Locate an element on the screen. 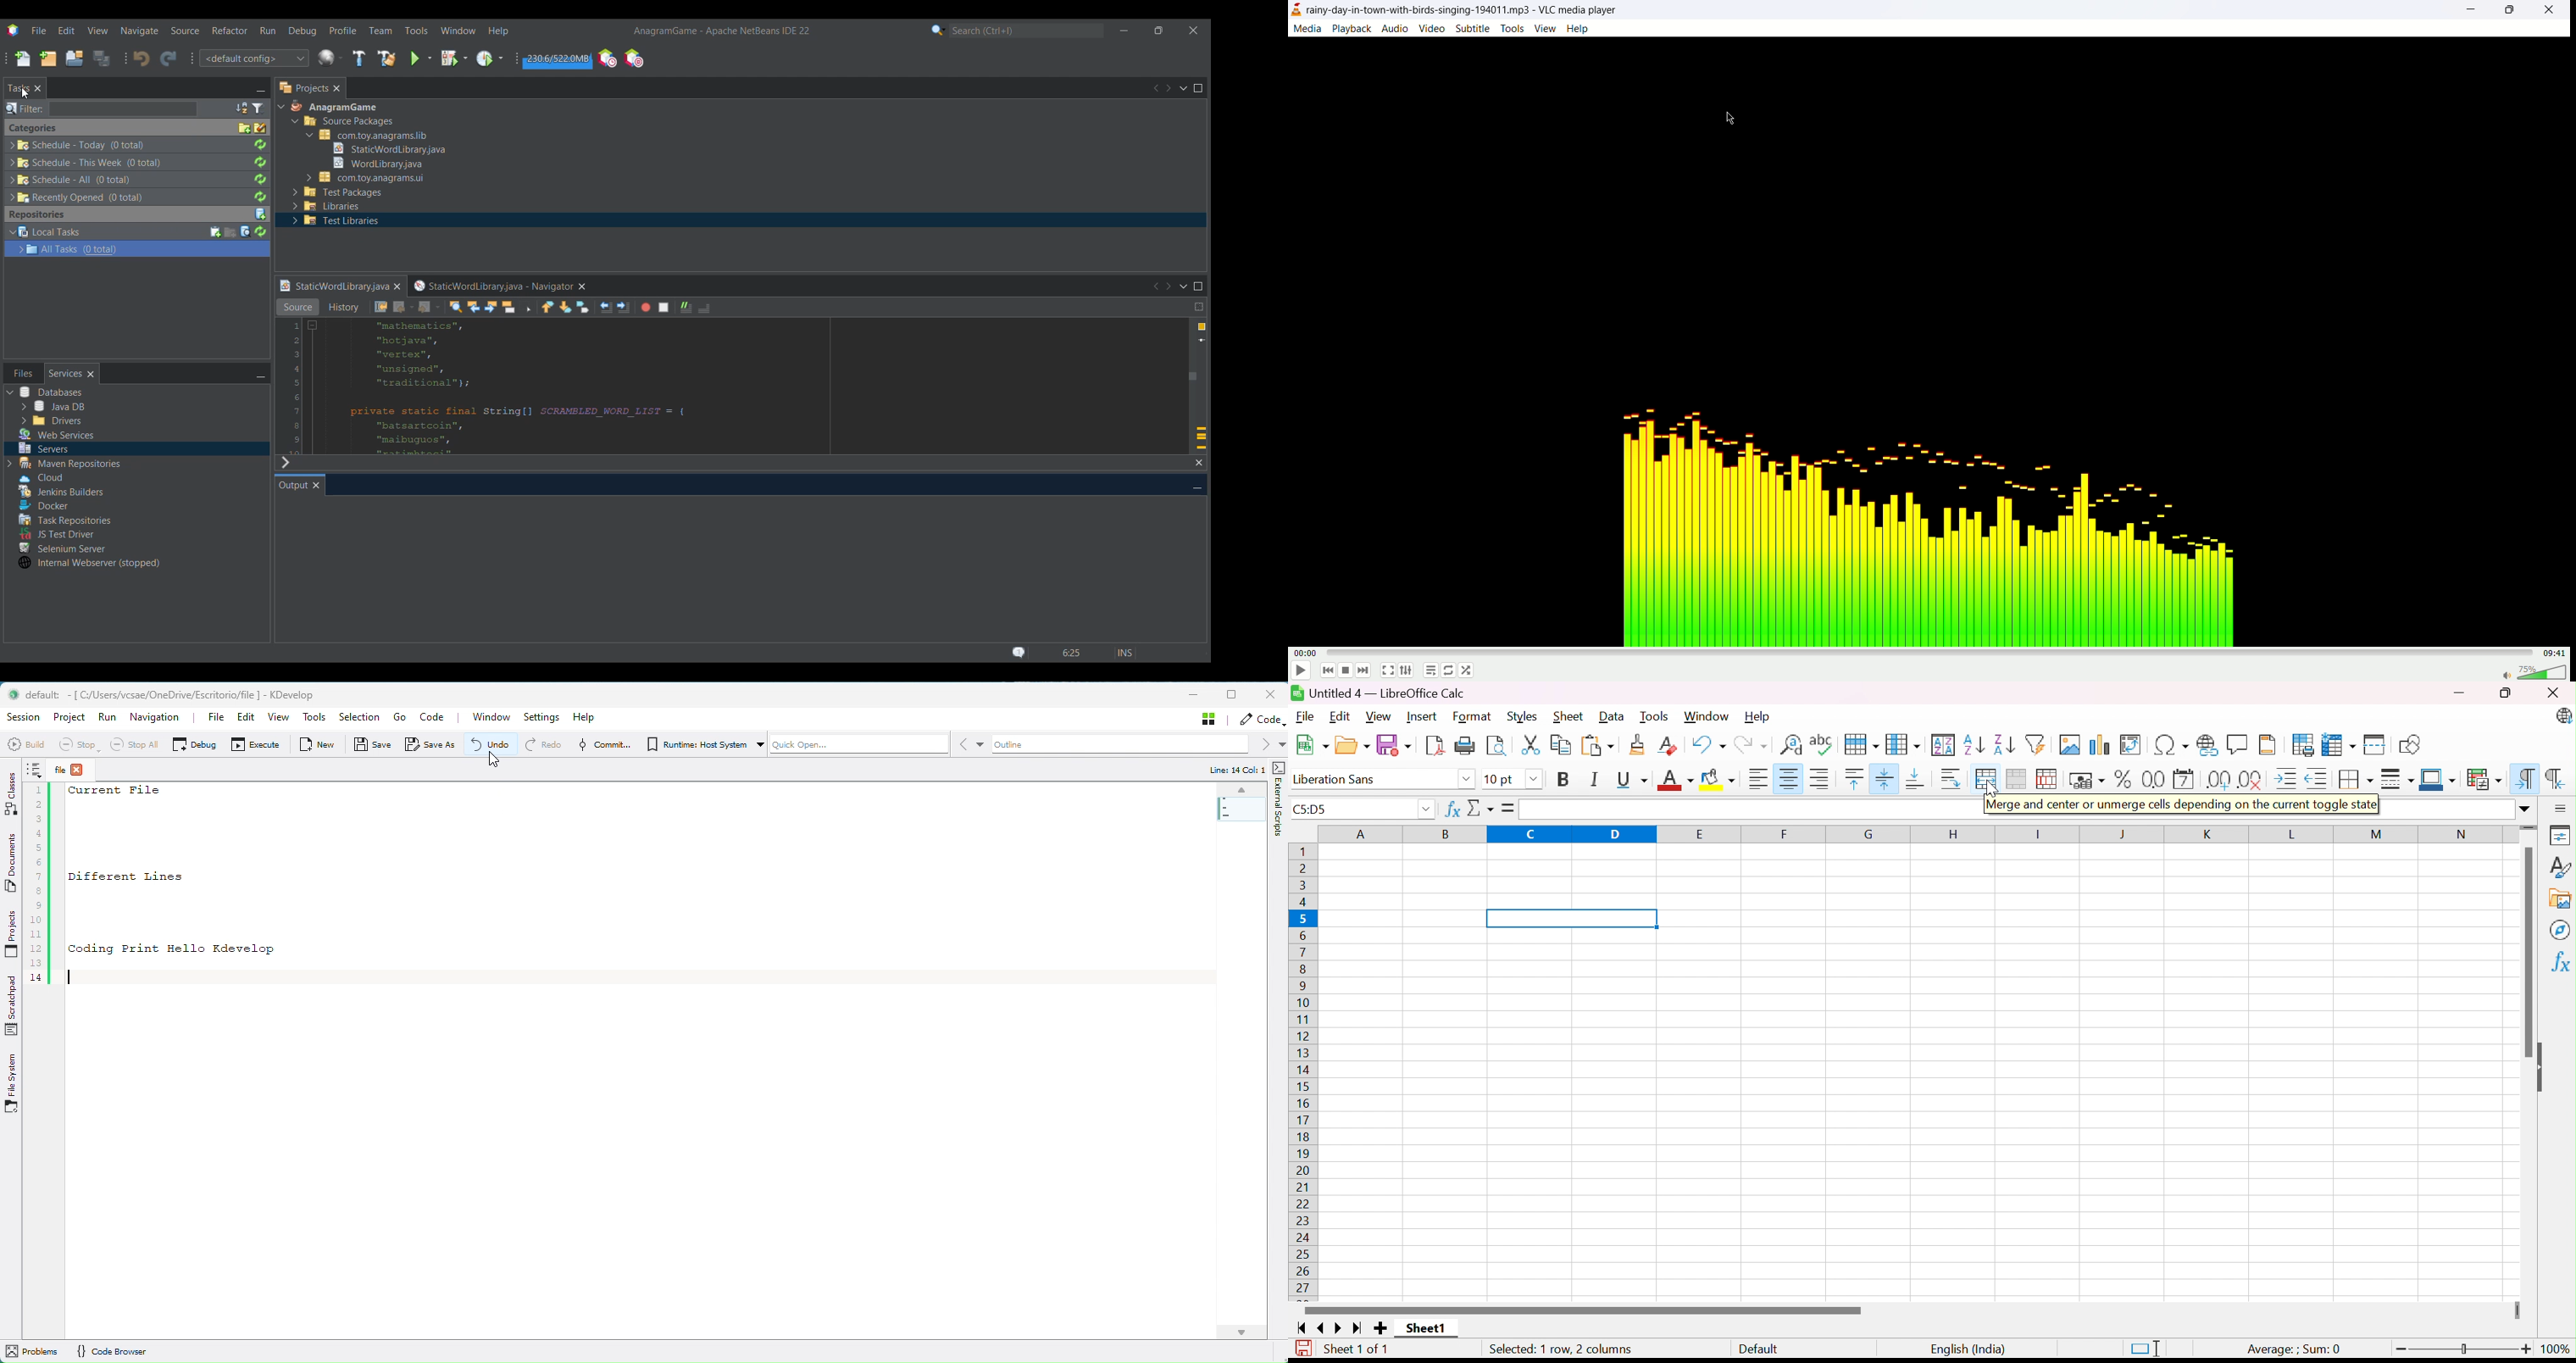 This screenshot has height=1372, width=2576. Untitled 4 - LibreOffice Calc is located at coordinates (1378, 692).